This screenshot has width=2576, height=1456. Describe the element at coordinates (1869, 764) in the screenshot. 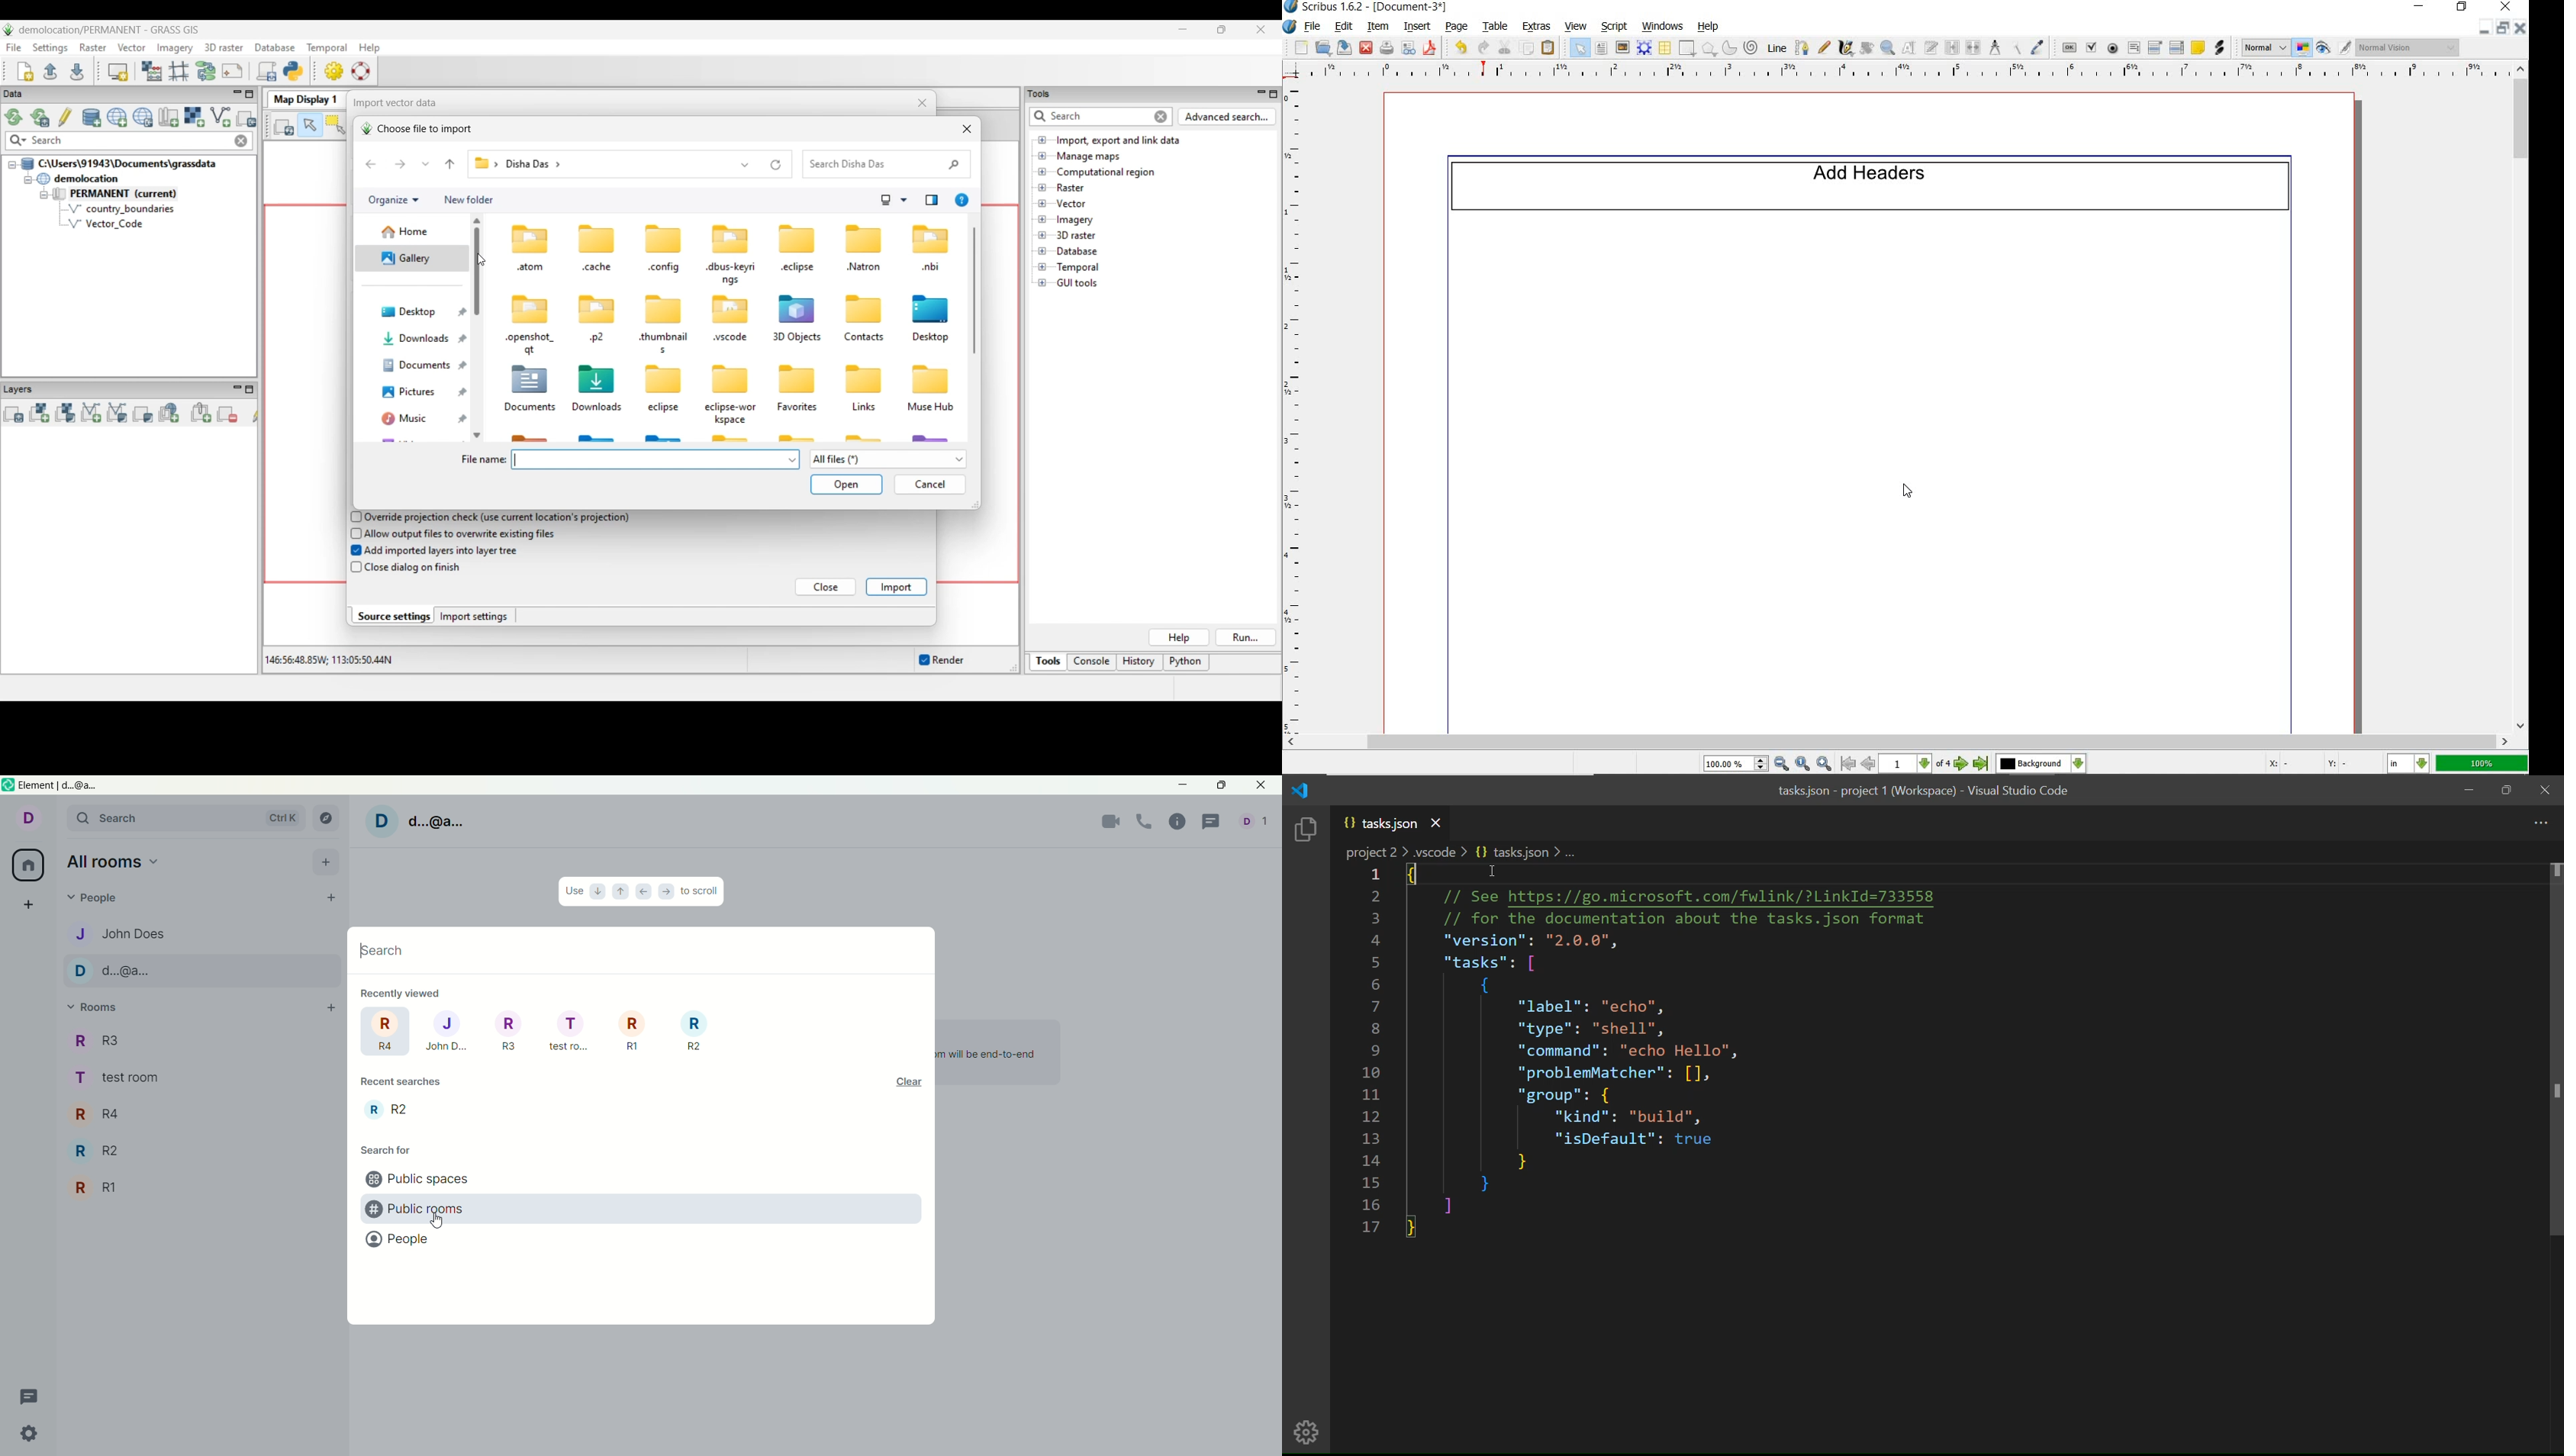

I see `go to previous page` at that location.